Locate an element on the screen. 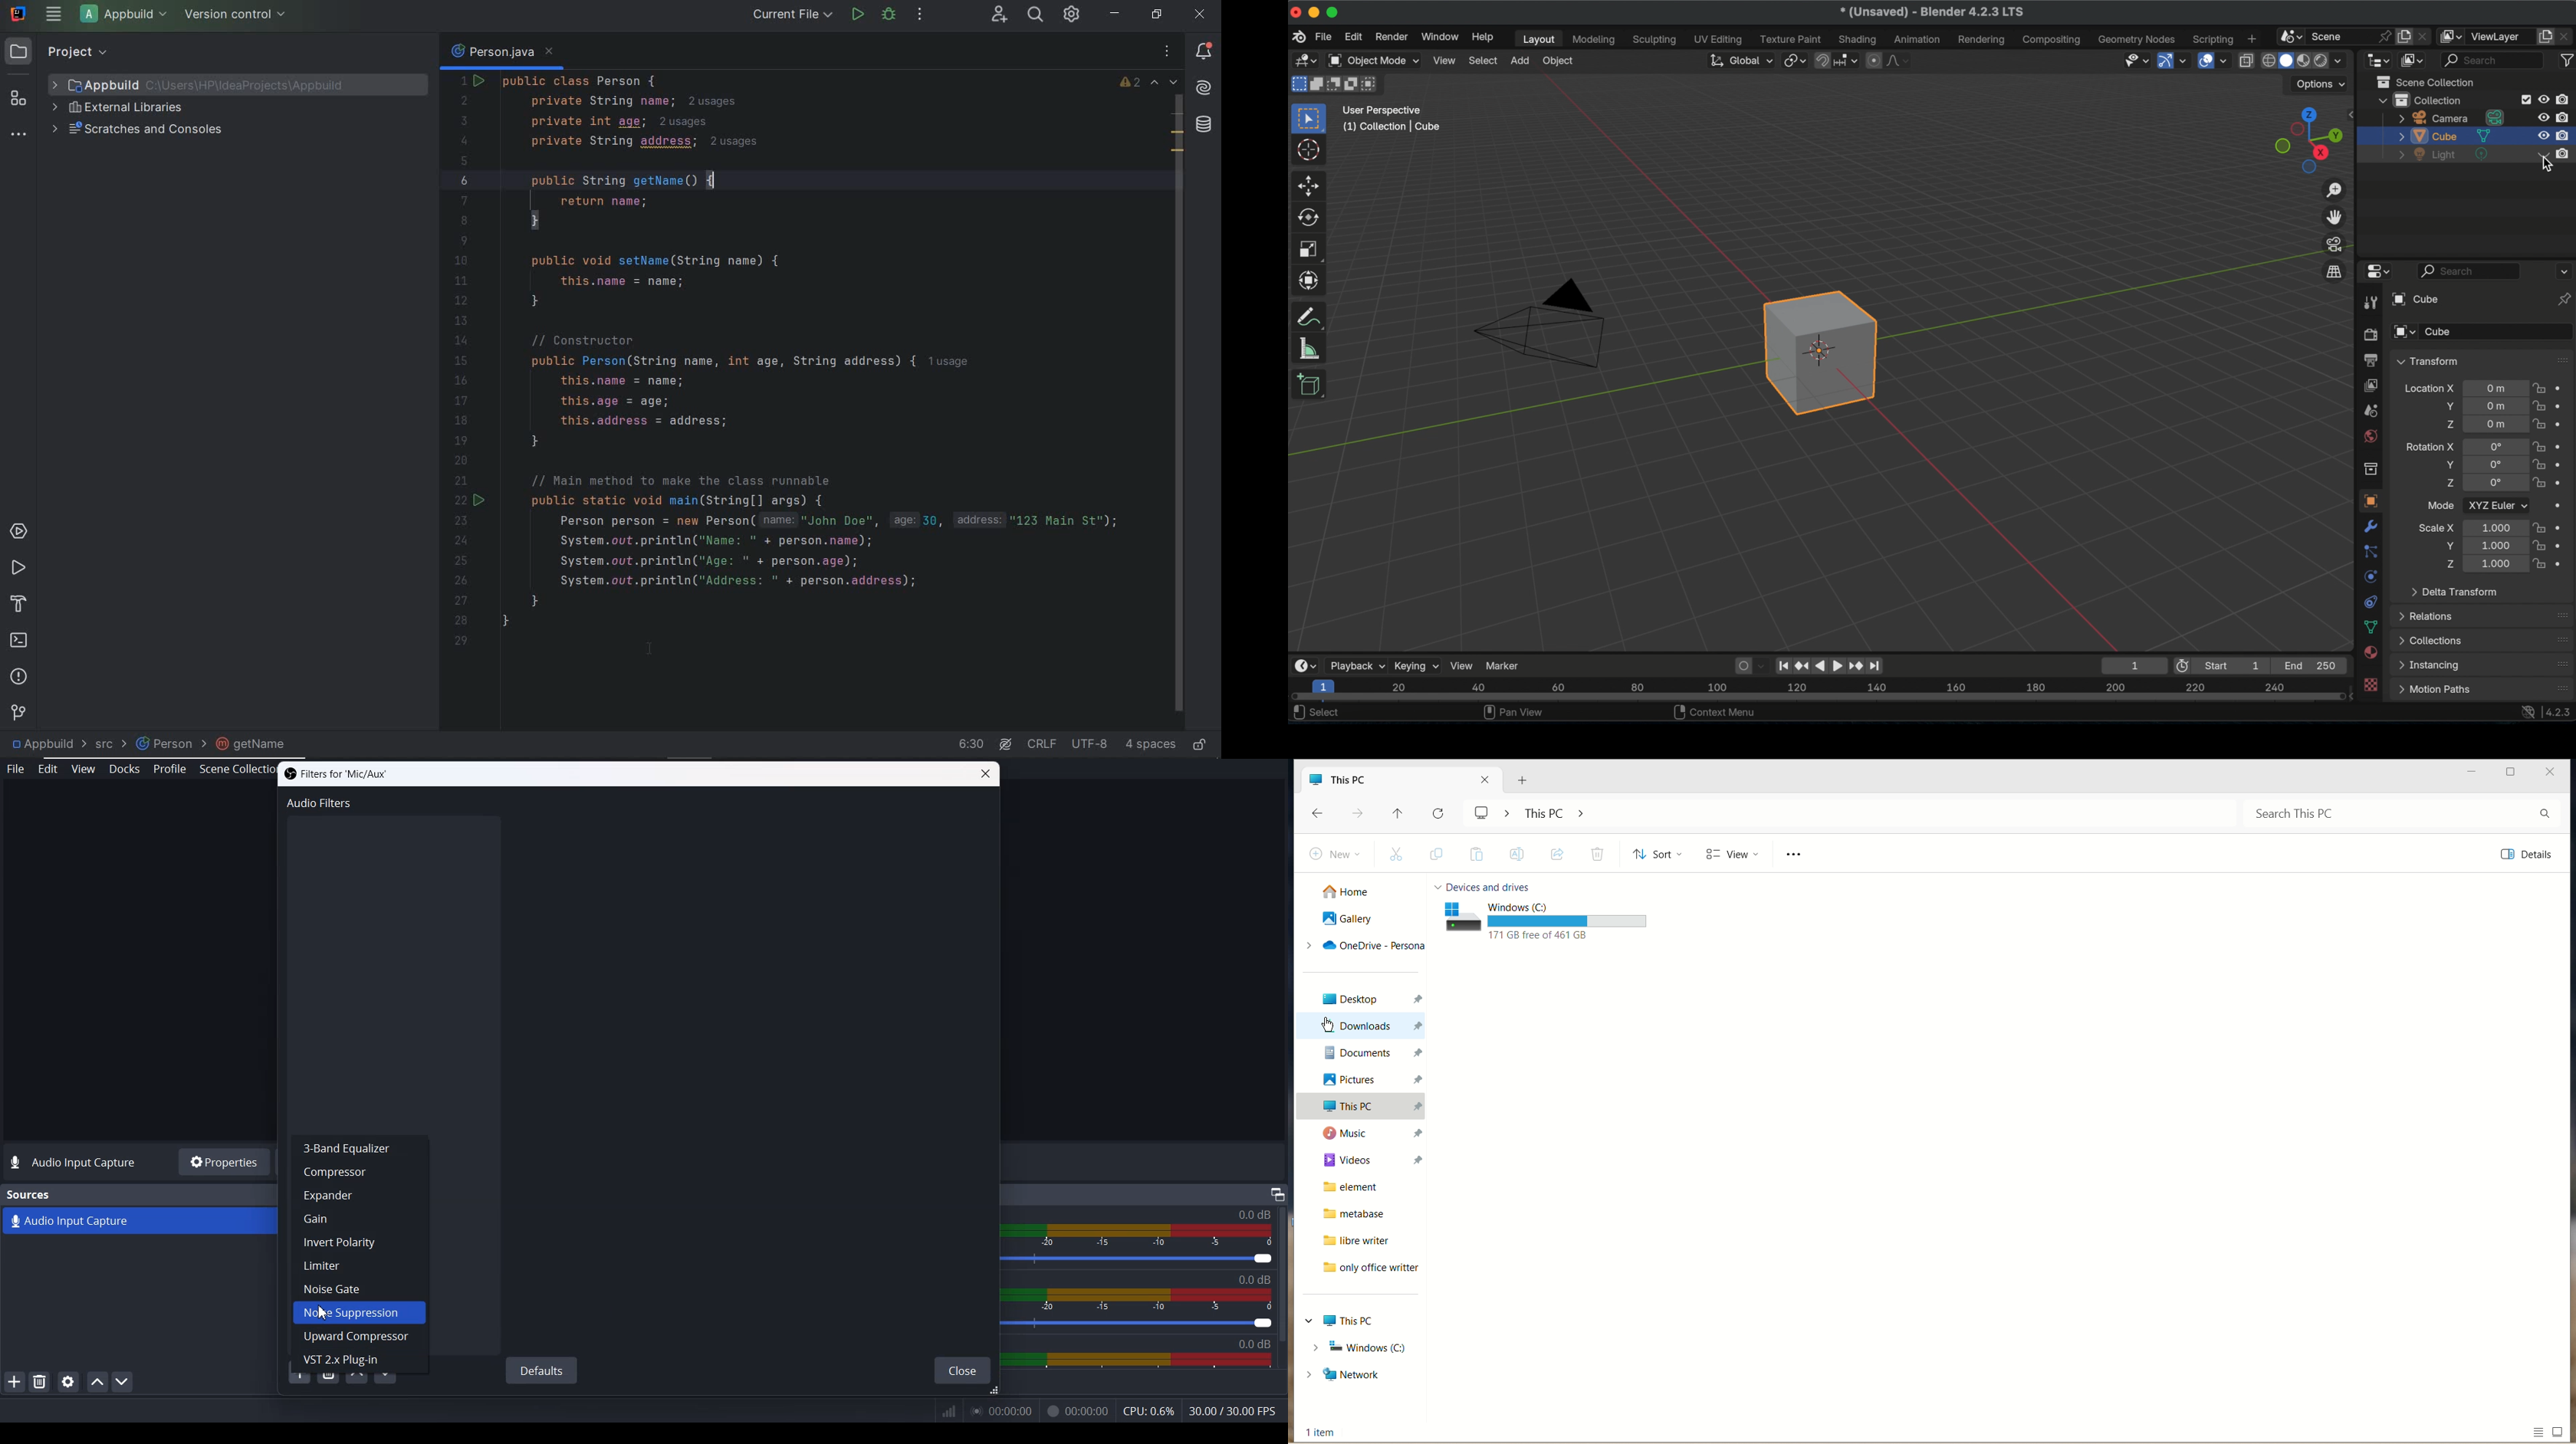 This screenshot has width=2576, height=1456. File is located at coordinates (16, 769).